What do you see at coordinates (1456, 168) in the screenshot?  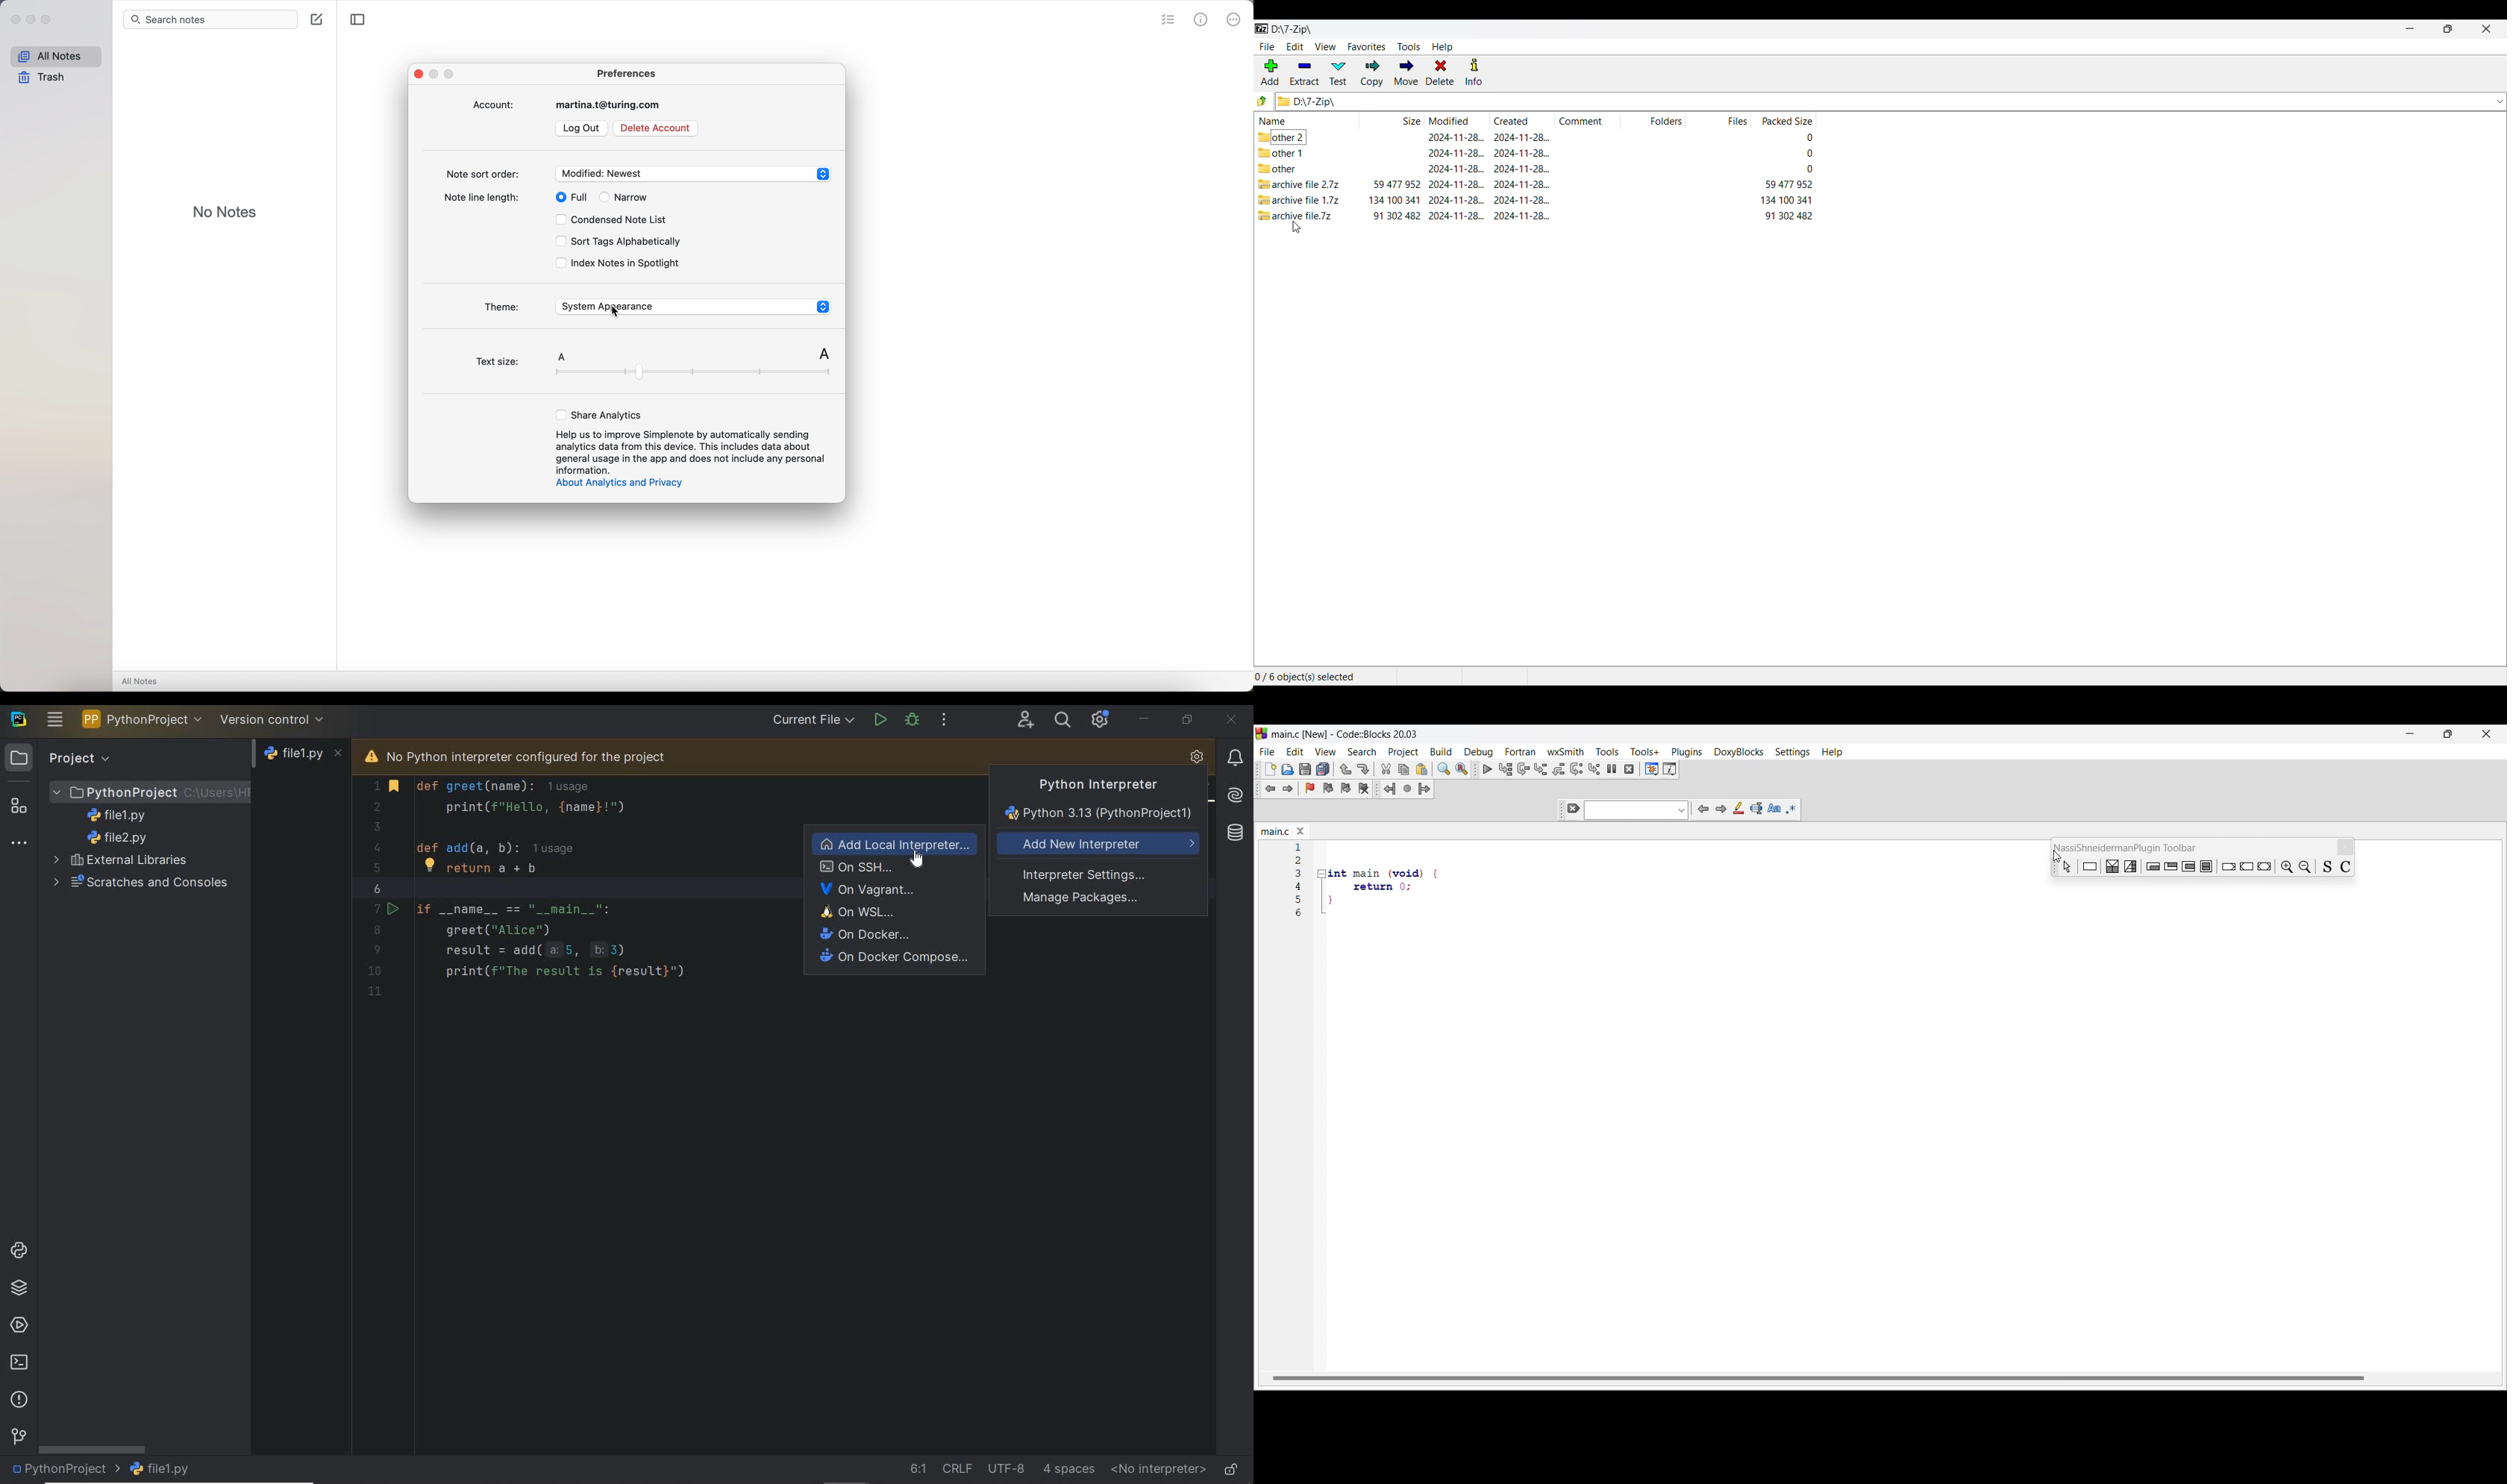 I see `modified date & time` at bounding box center [1456, 168].